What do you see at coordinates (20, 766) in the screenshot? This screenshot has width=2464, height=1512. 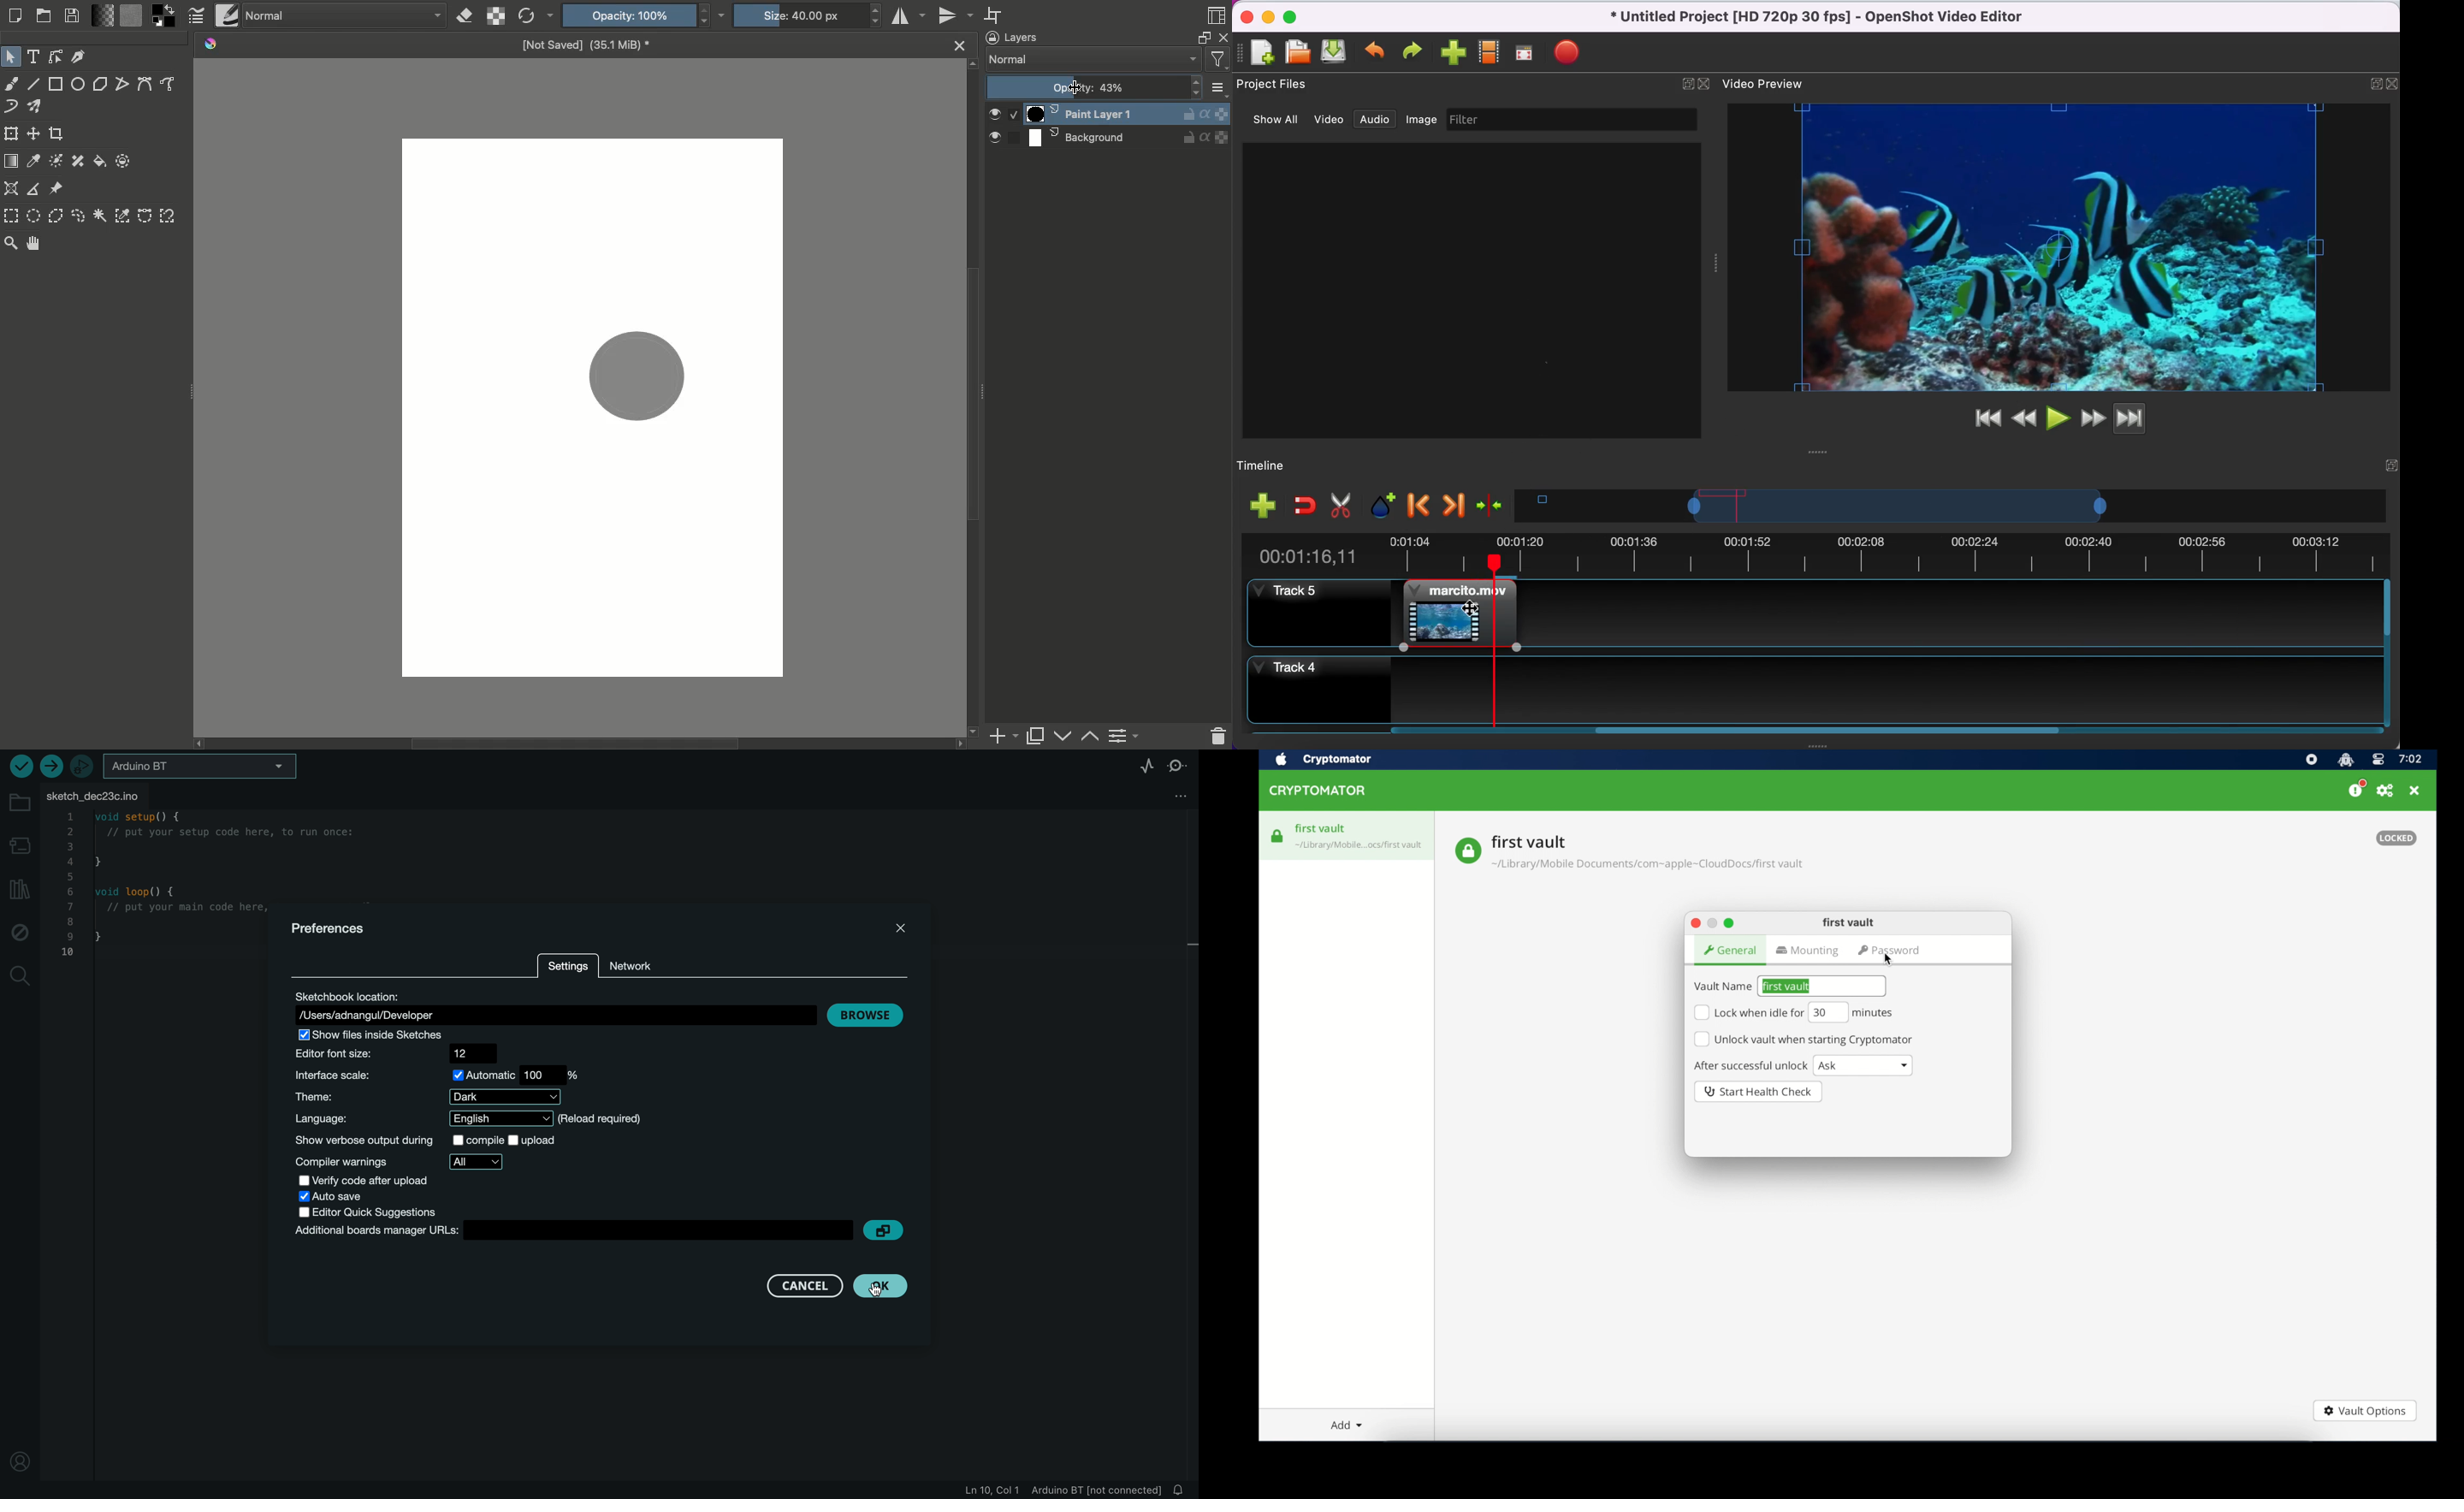 I see `verify` at bounding box center [20, 766].